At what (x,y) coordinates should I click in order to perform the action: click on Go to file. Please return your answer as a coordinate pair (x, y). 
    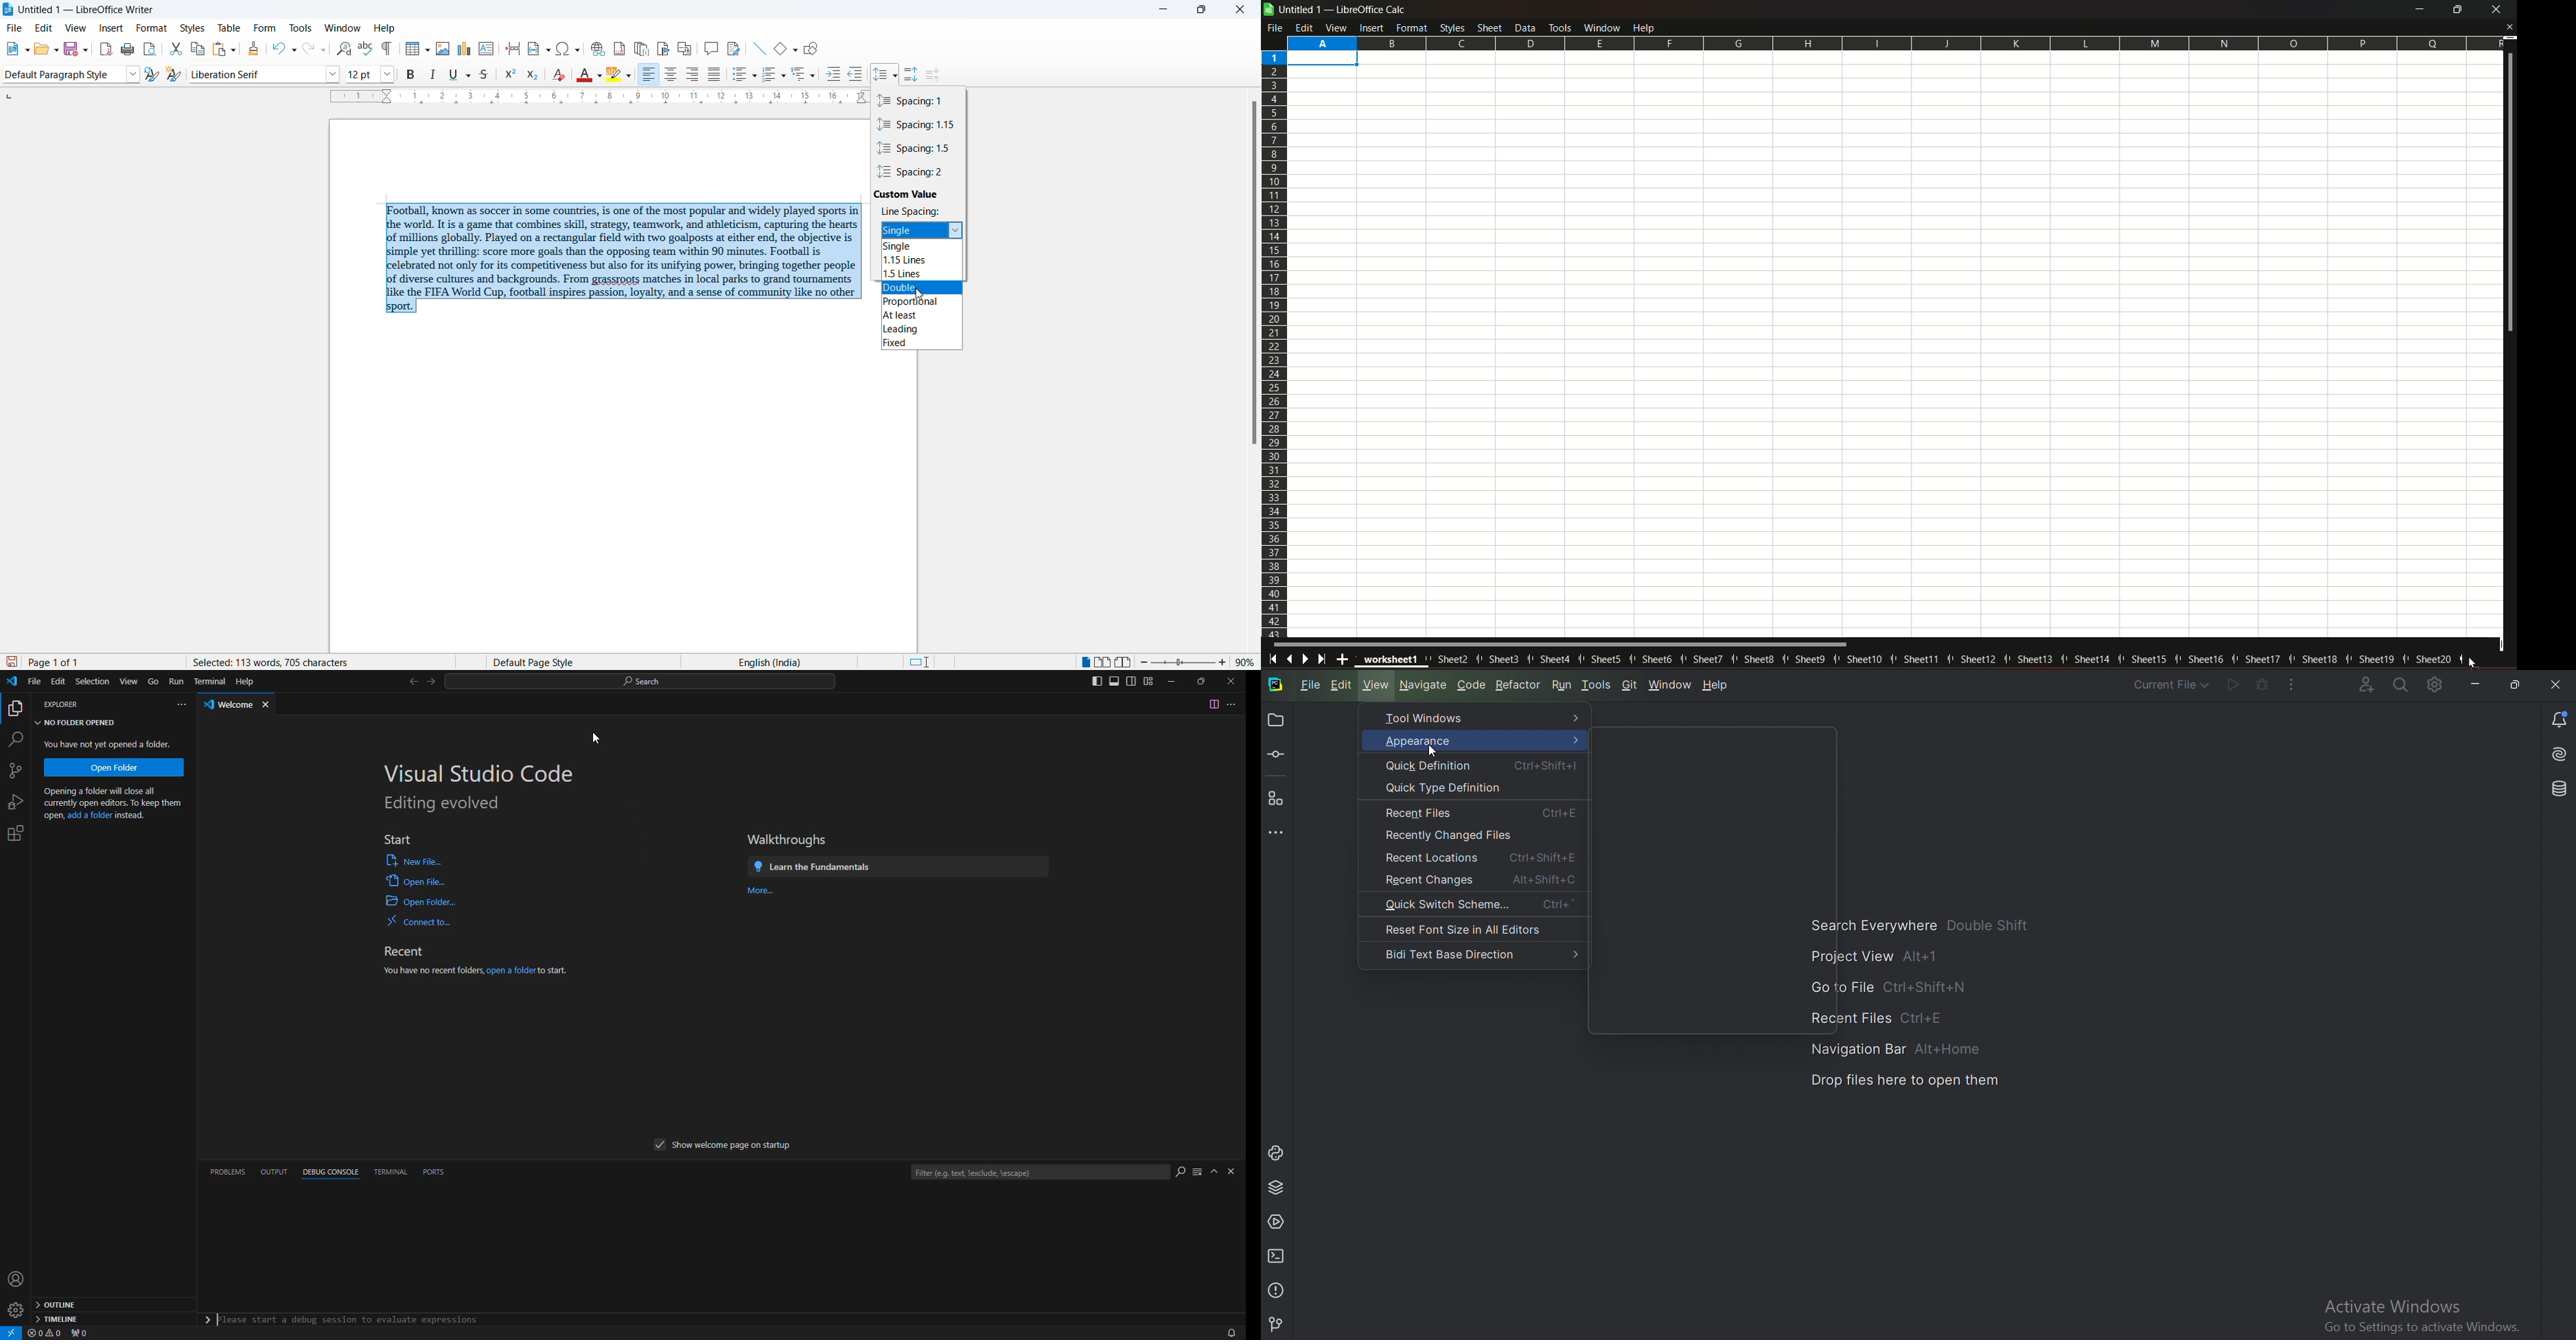
    Looking at the image, I should click on (1888, 986).